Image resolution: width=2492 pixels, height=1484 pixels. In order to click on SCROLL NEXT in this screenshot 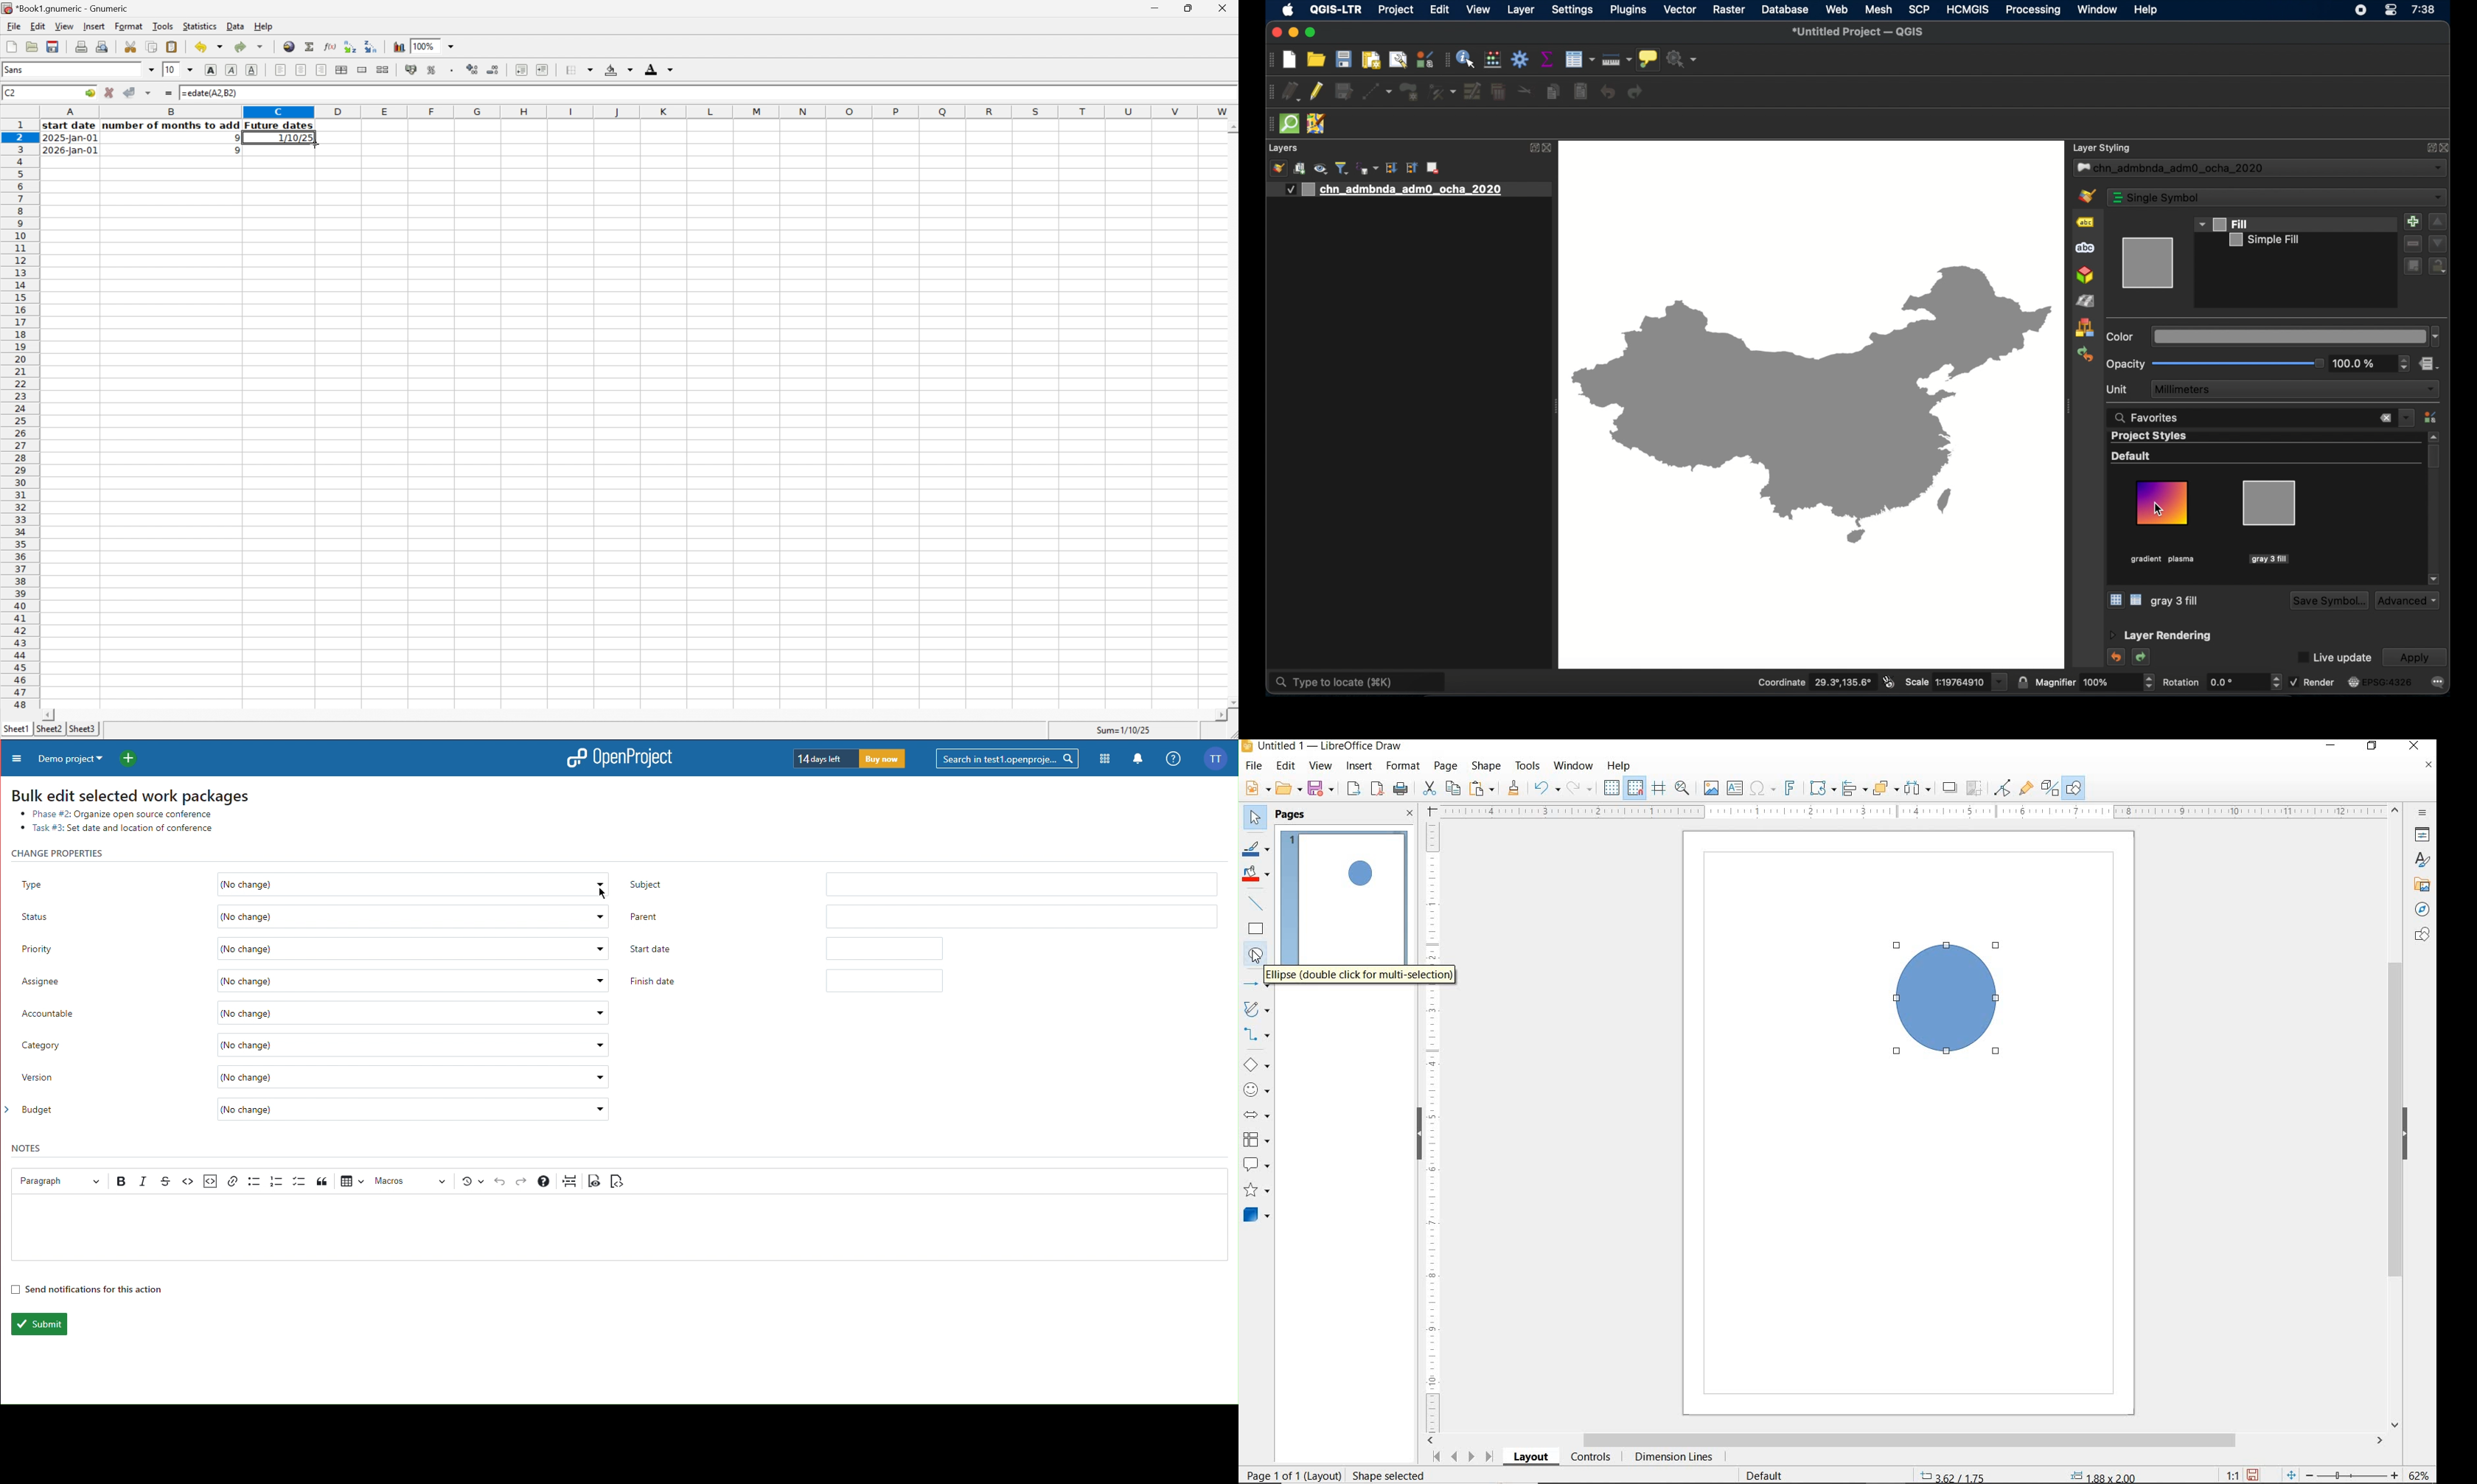, I will do `click(1461, 1456)`.